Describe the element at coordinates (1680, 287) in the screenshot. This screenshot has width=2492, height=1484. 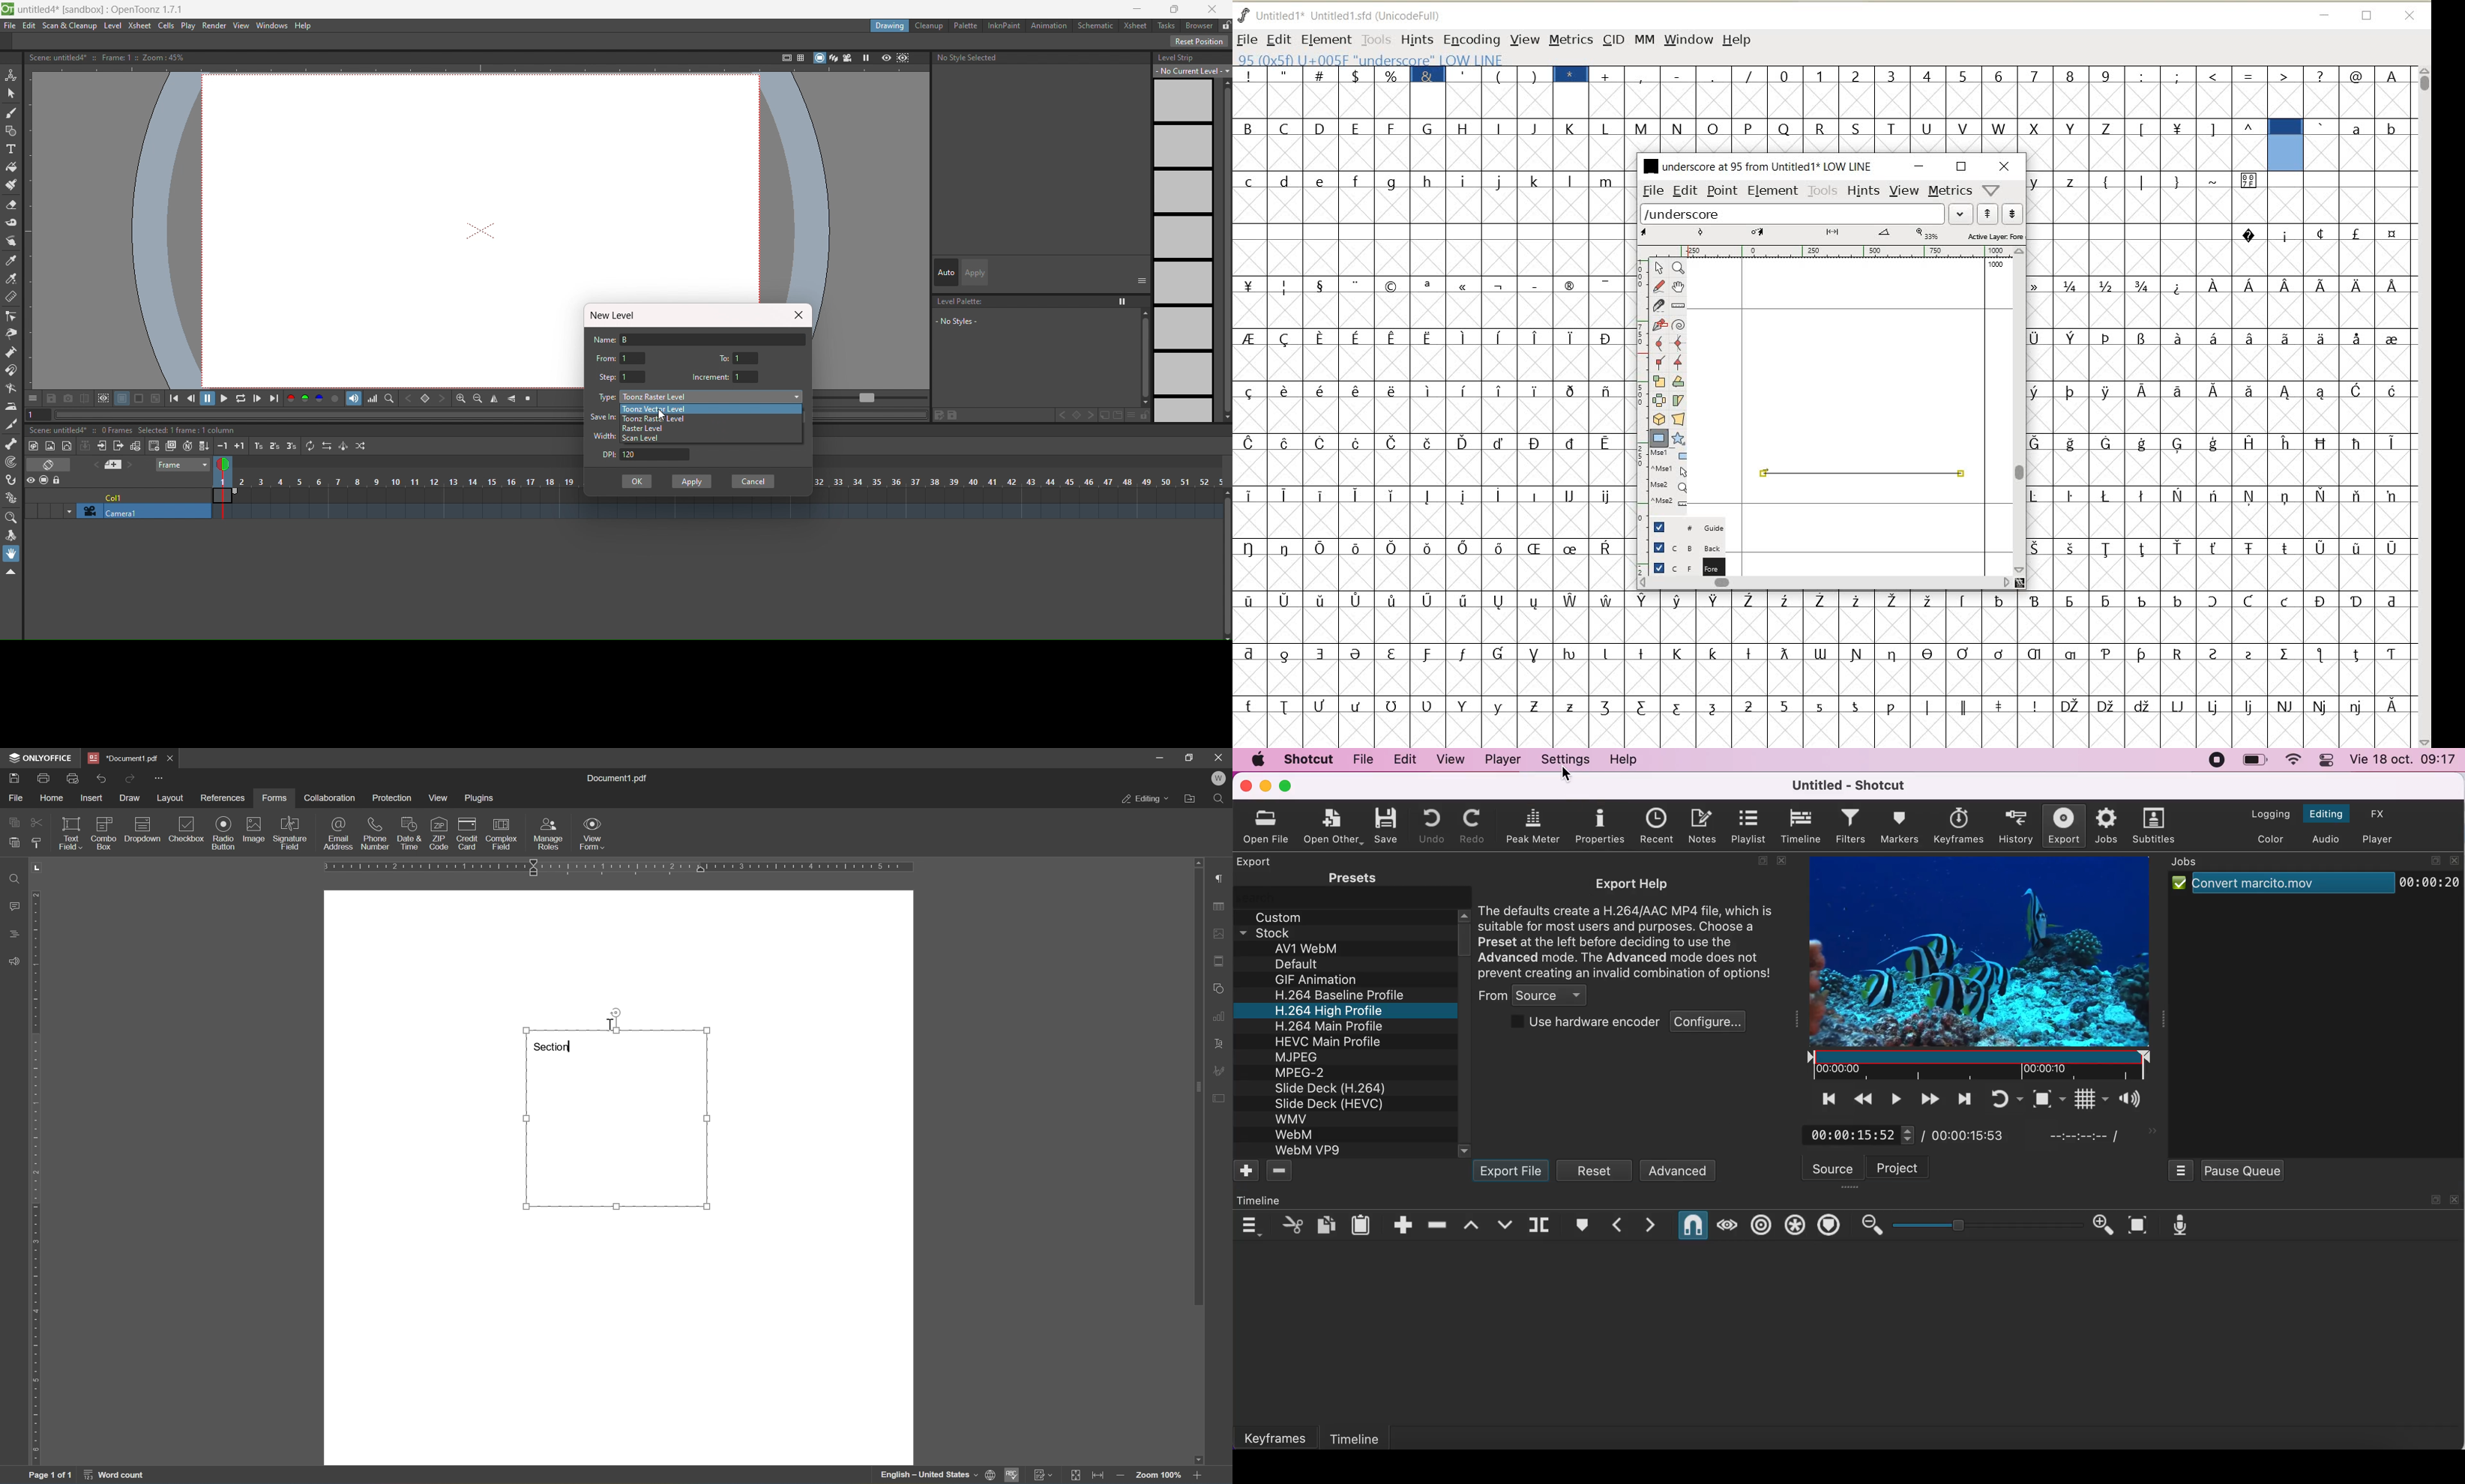
I see `scroll by hand` at that location.